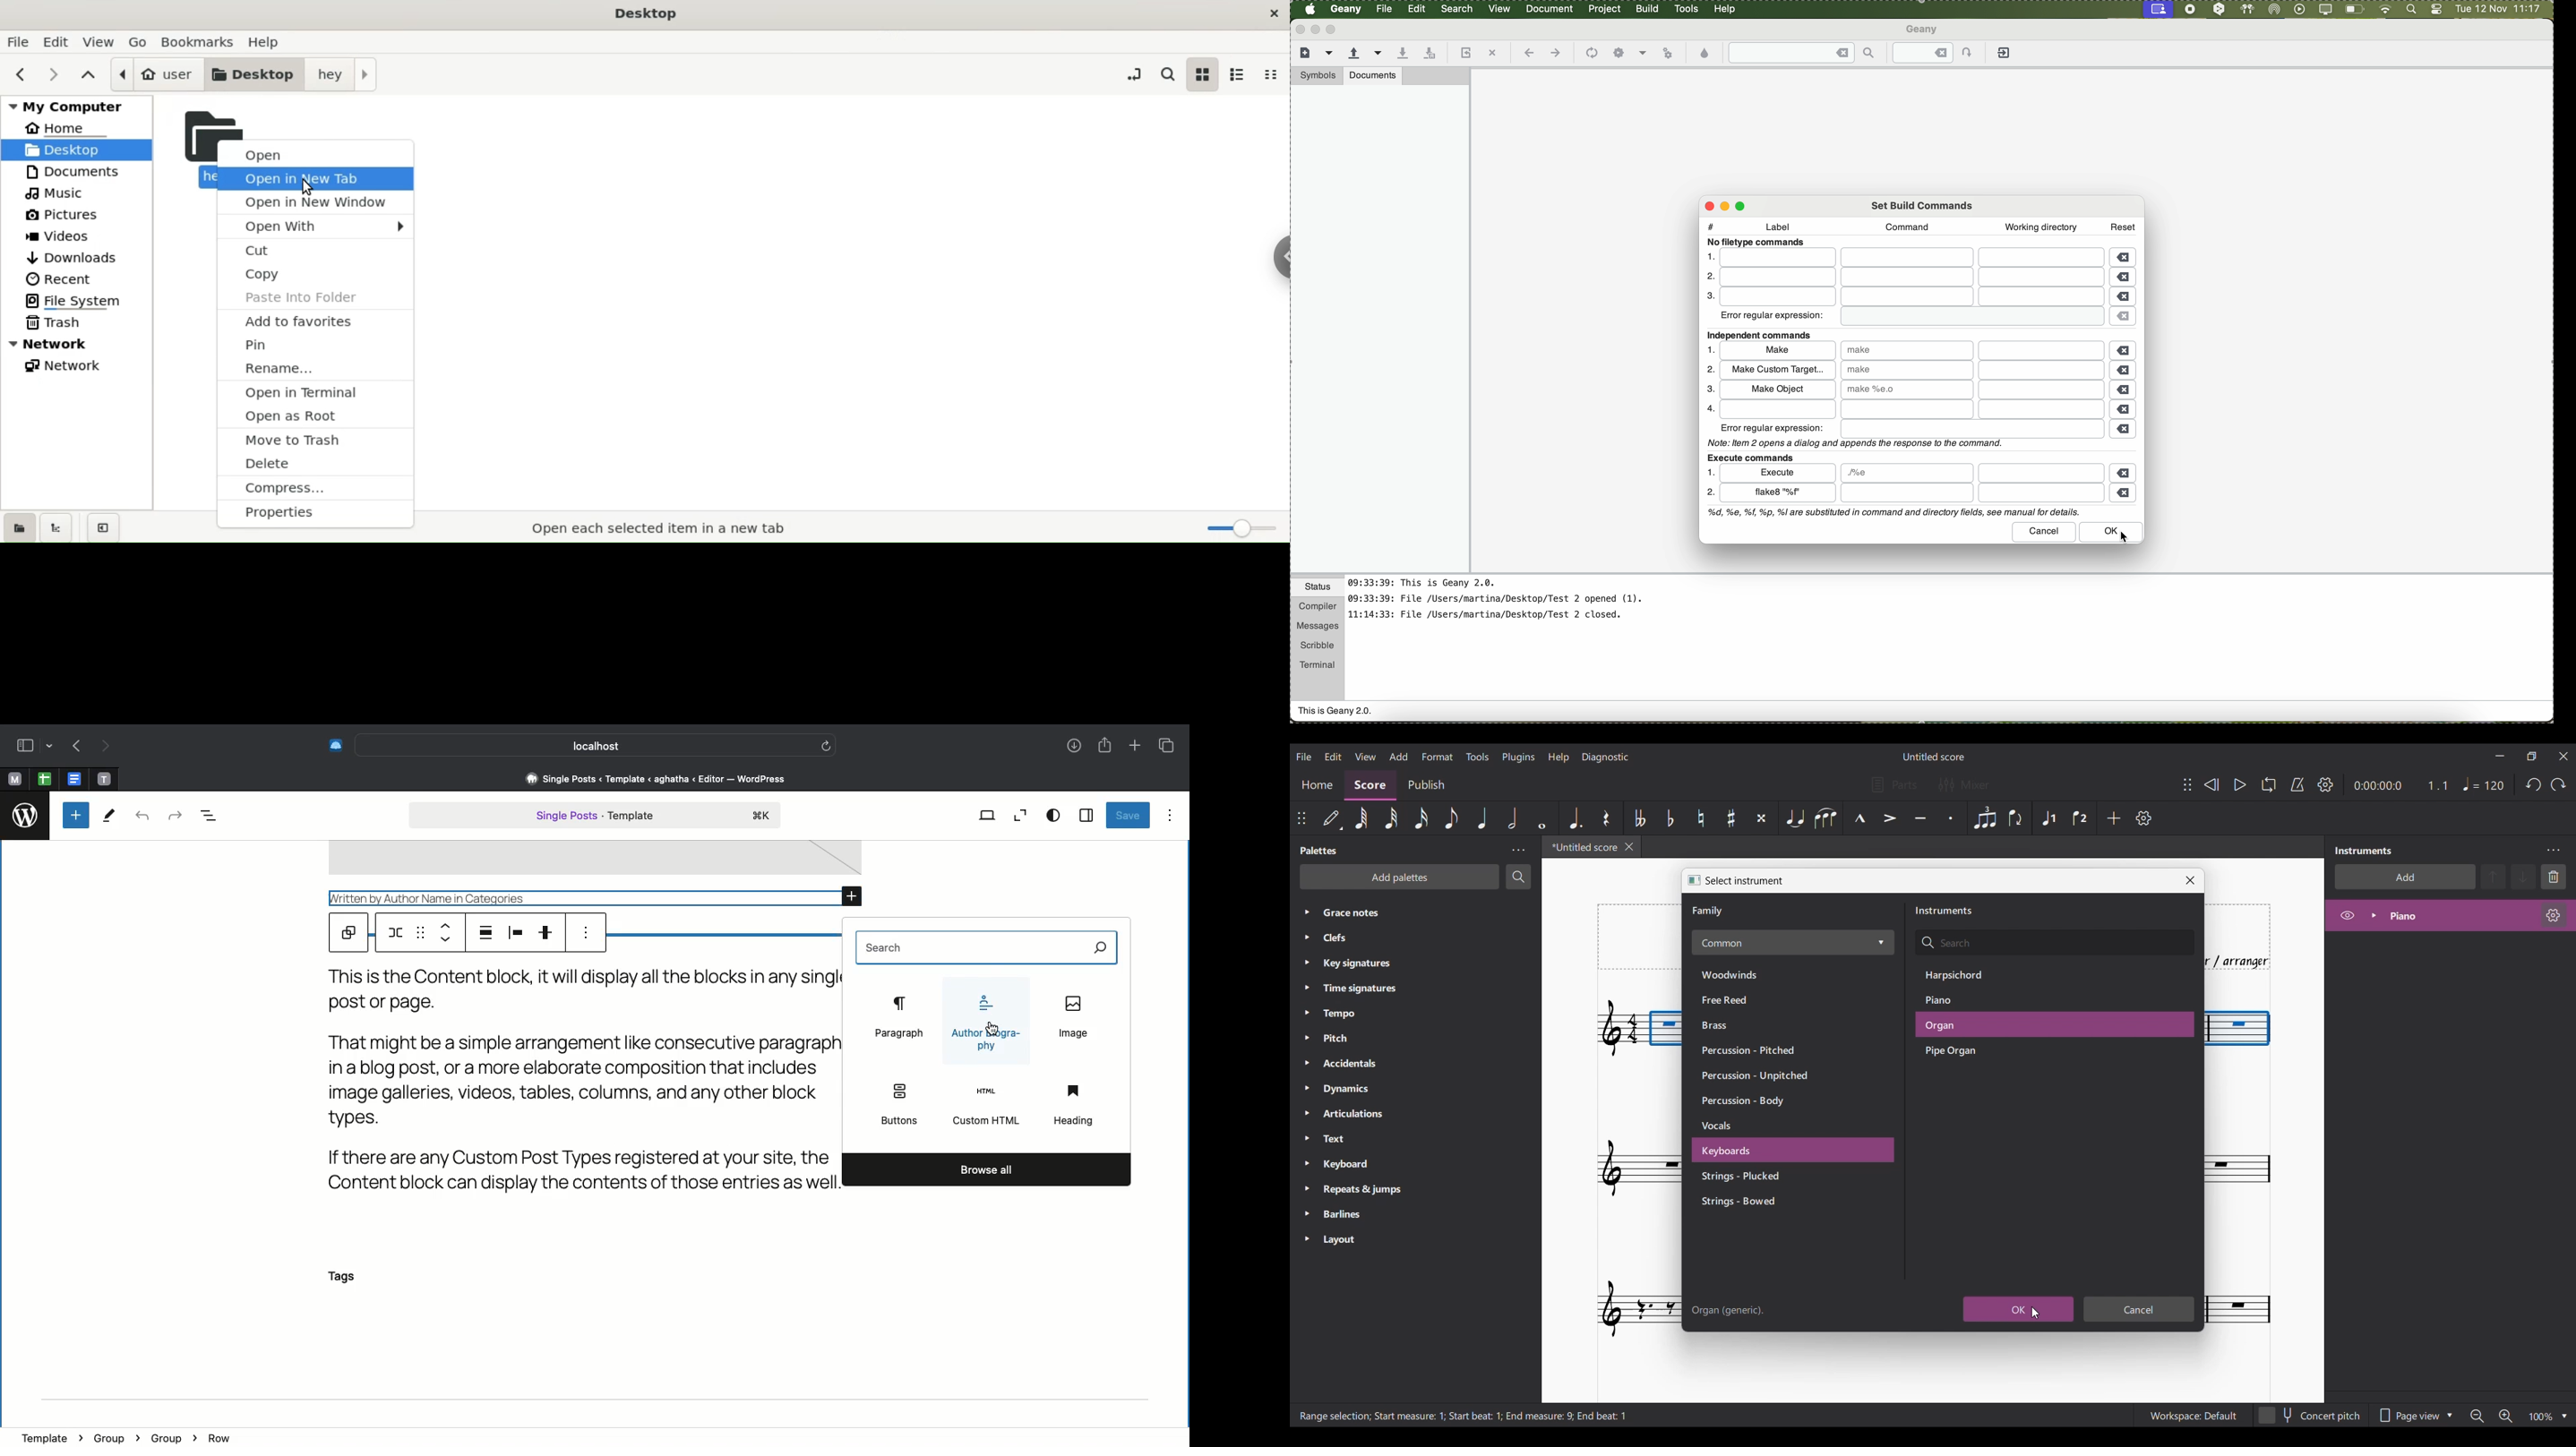 Image resolution: width=2576 pixels, height=1456 pixels. Describe the element at coordinates (2240, 784) in the screenshot. I see `Play` at that location.